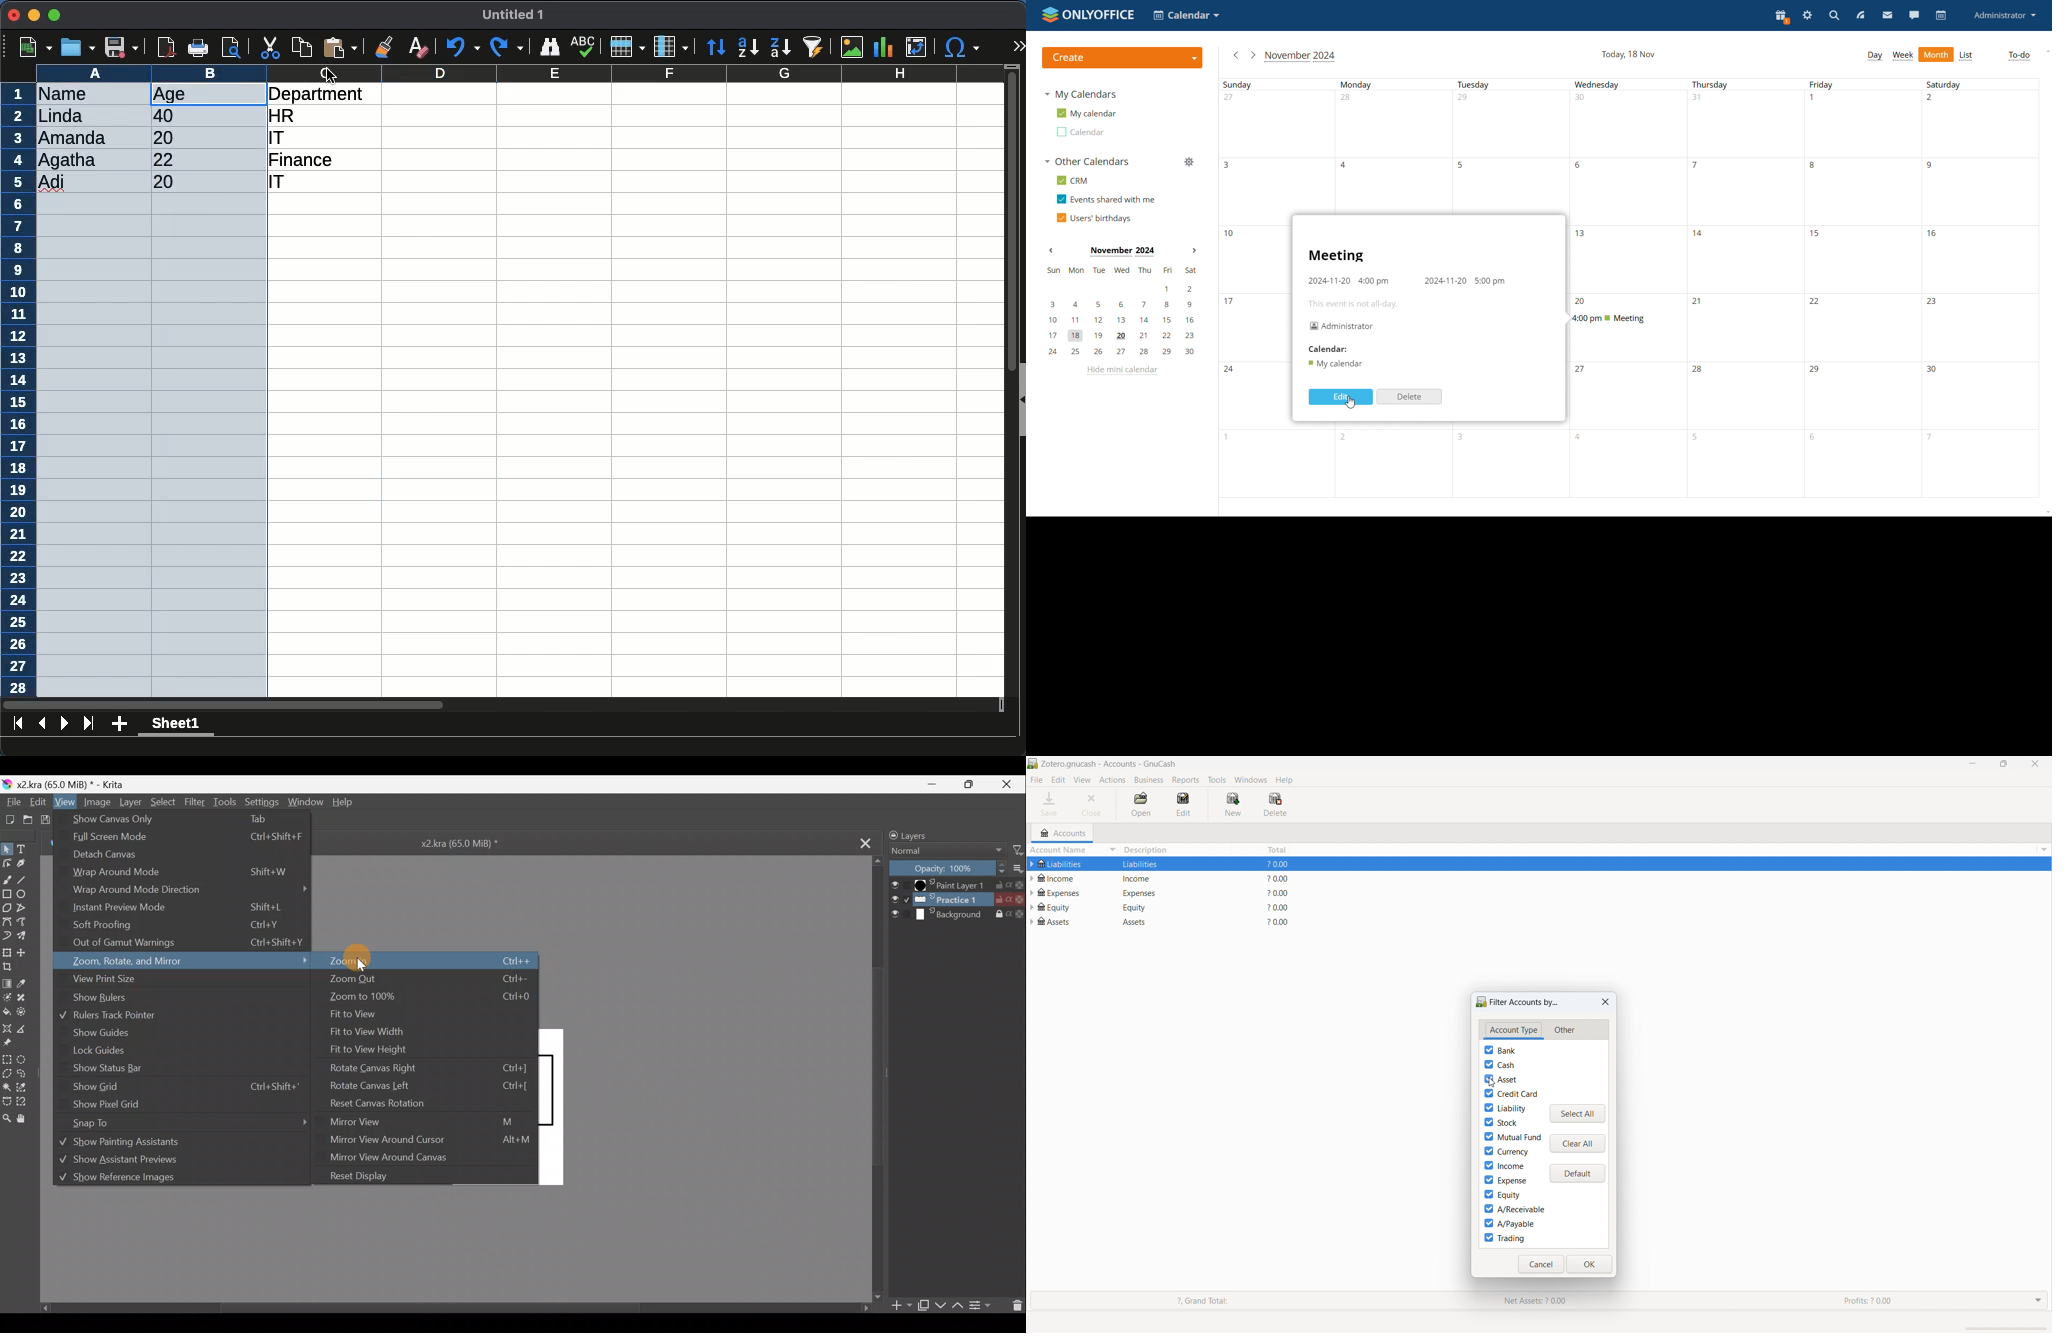 The image size is (2072, 1344). What do you see at coordinates (110, 1068) in the screenshot?
I see `Show status bar` at bounding box center [110, 1068].